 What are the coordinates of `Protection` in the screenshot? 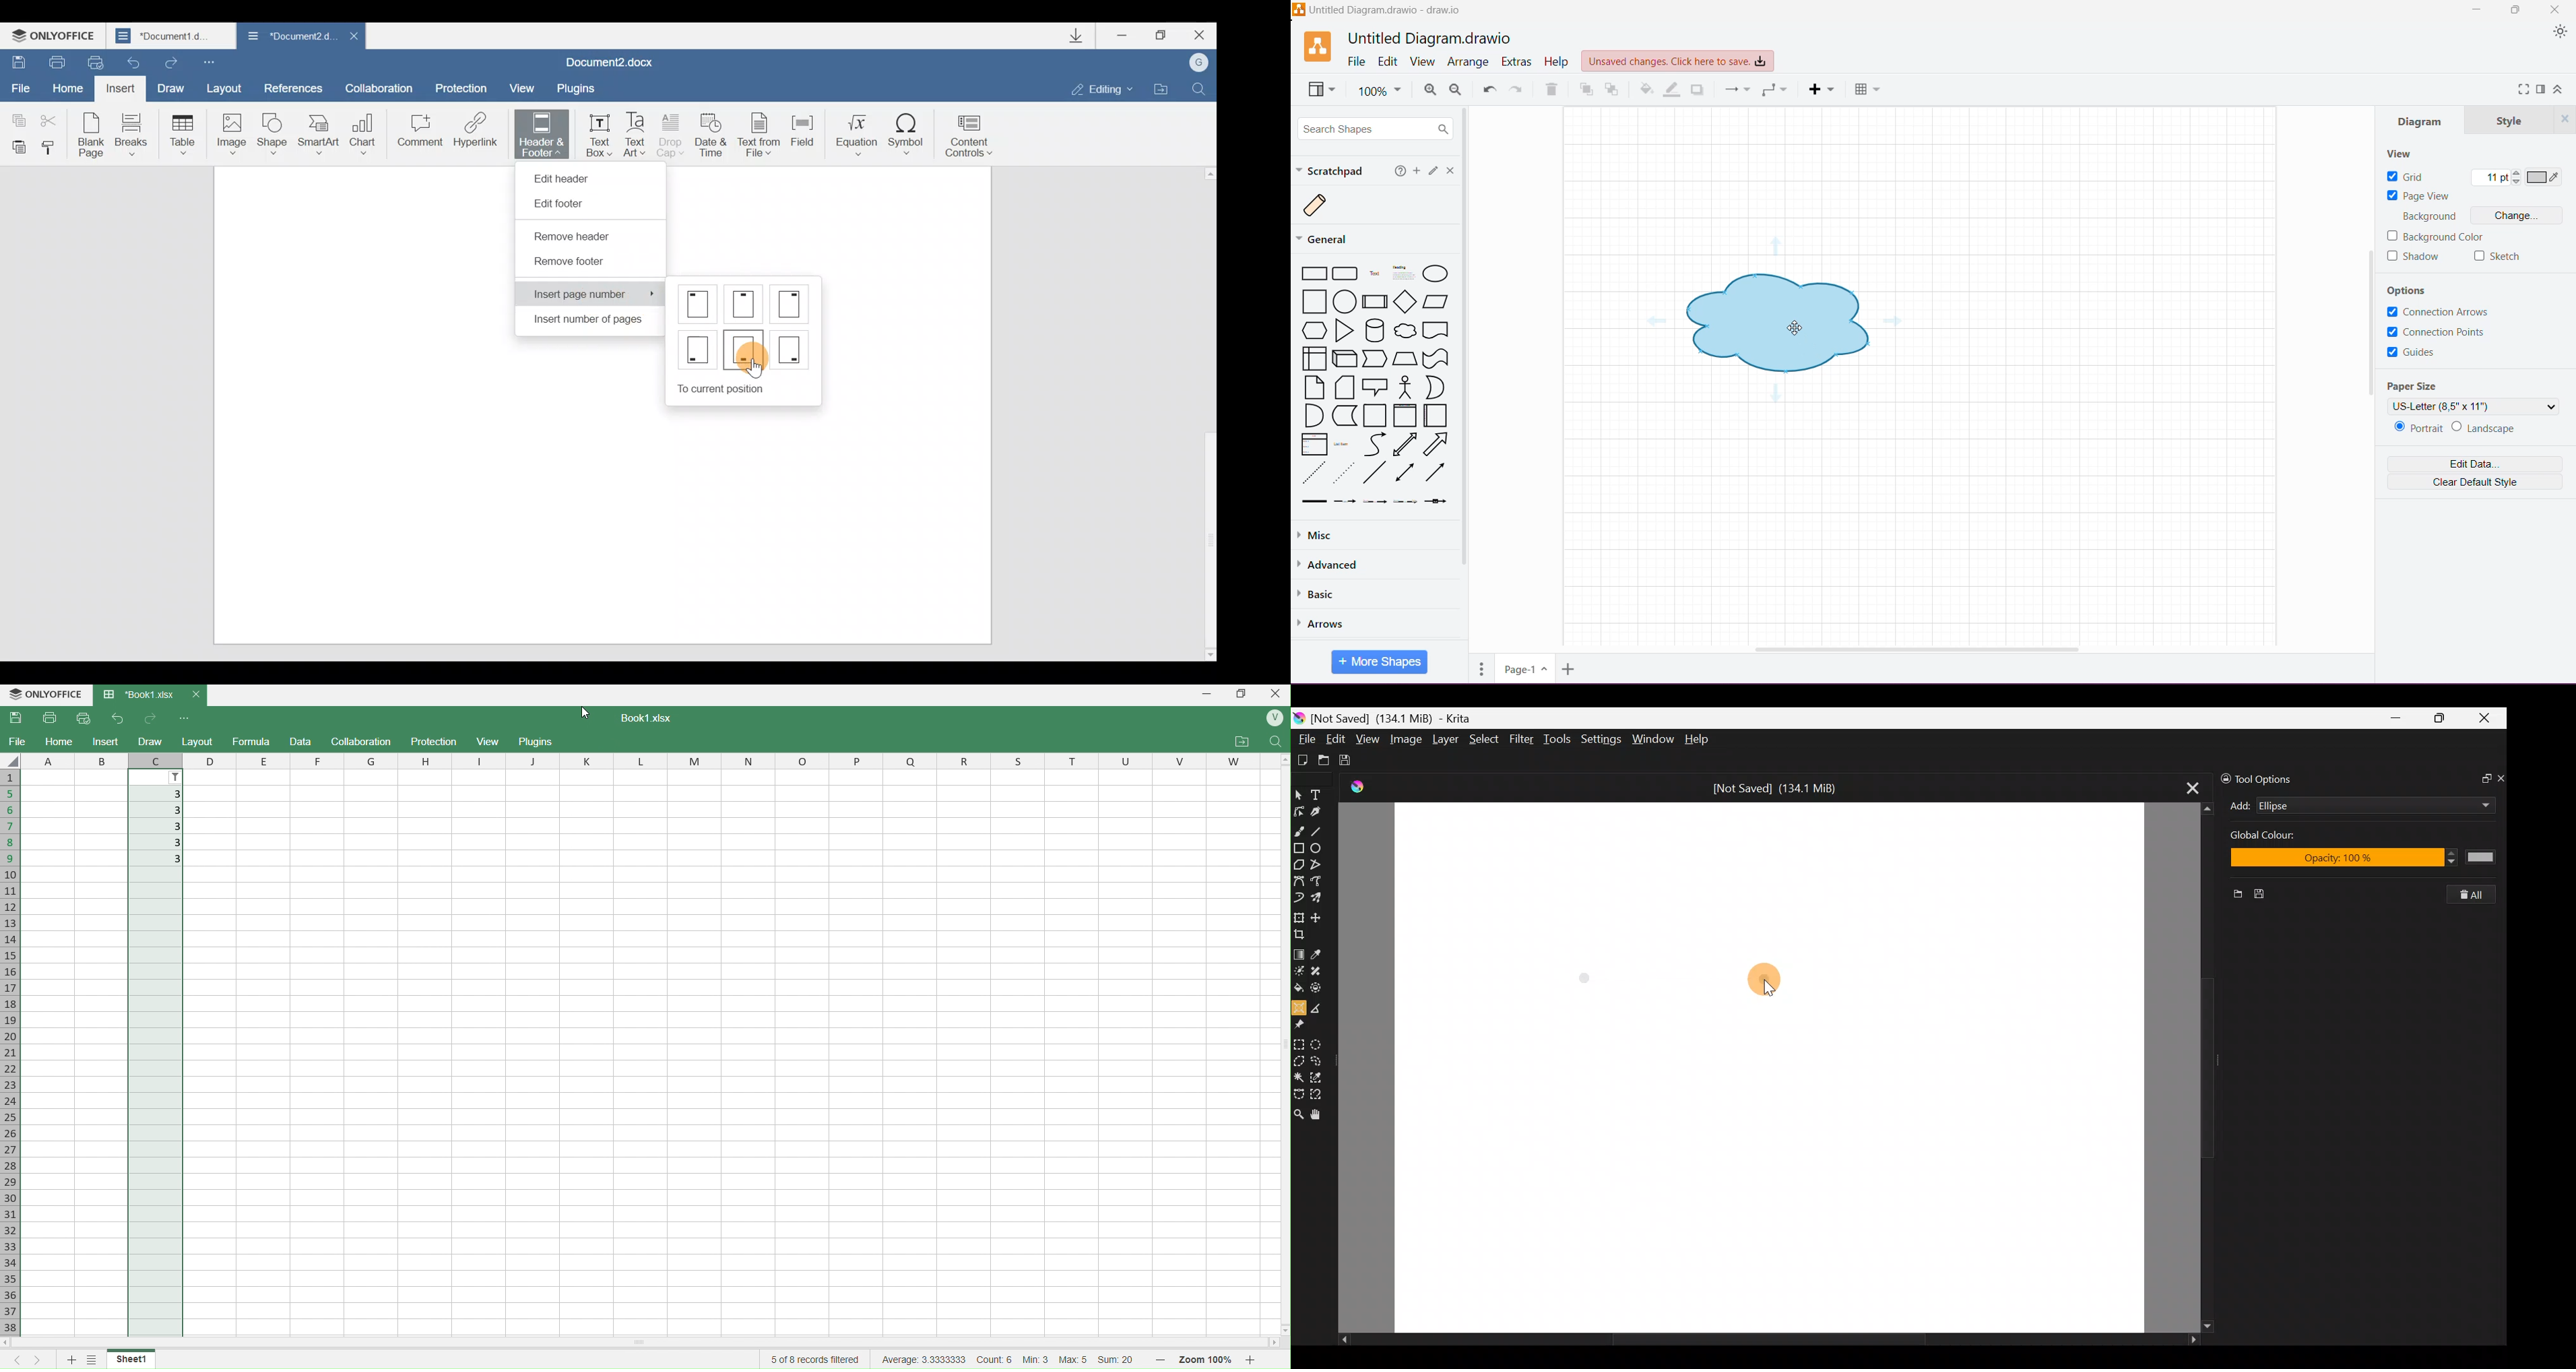 It's located at (461, 83).